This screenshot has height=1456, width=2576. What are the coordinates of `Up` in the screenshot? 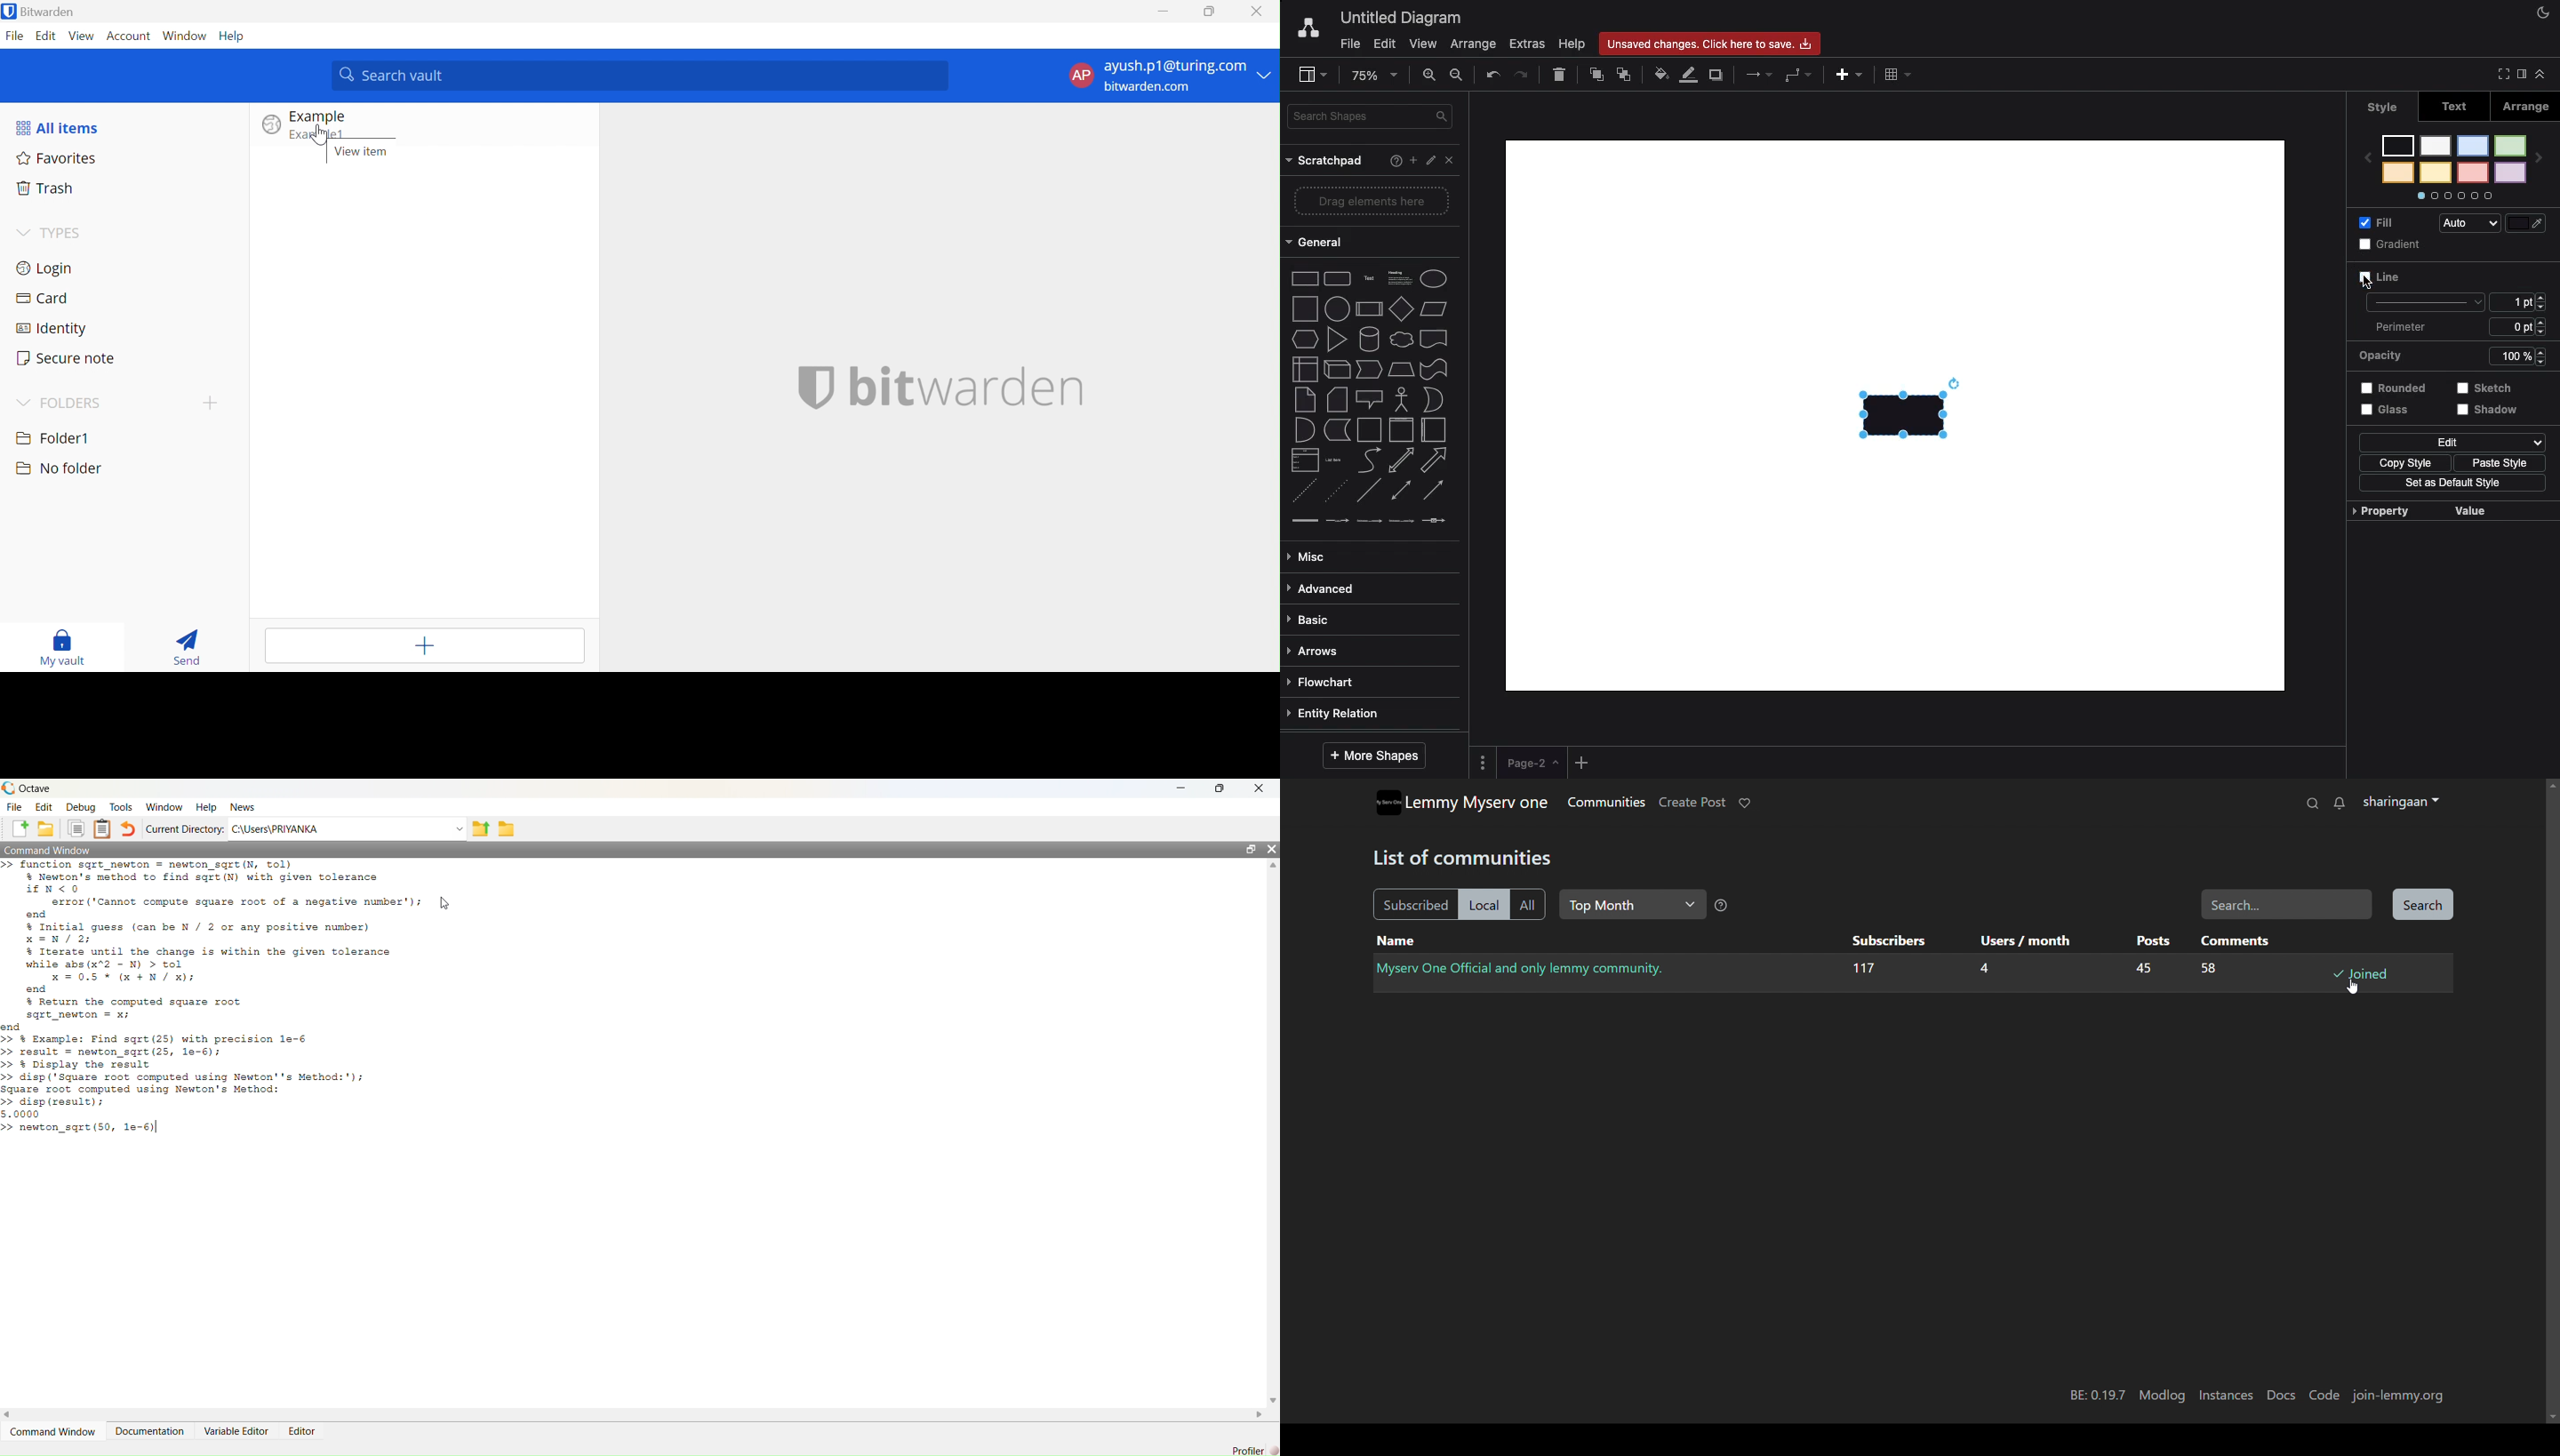 It's located at (1271, 866).